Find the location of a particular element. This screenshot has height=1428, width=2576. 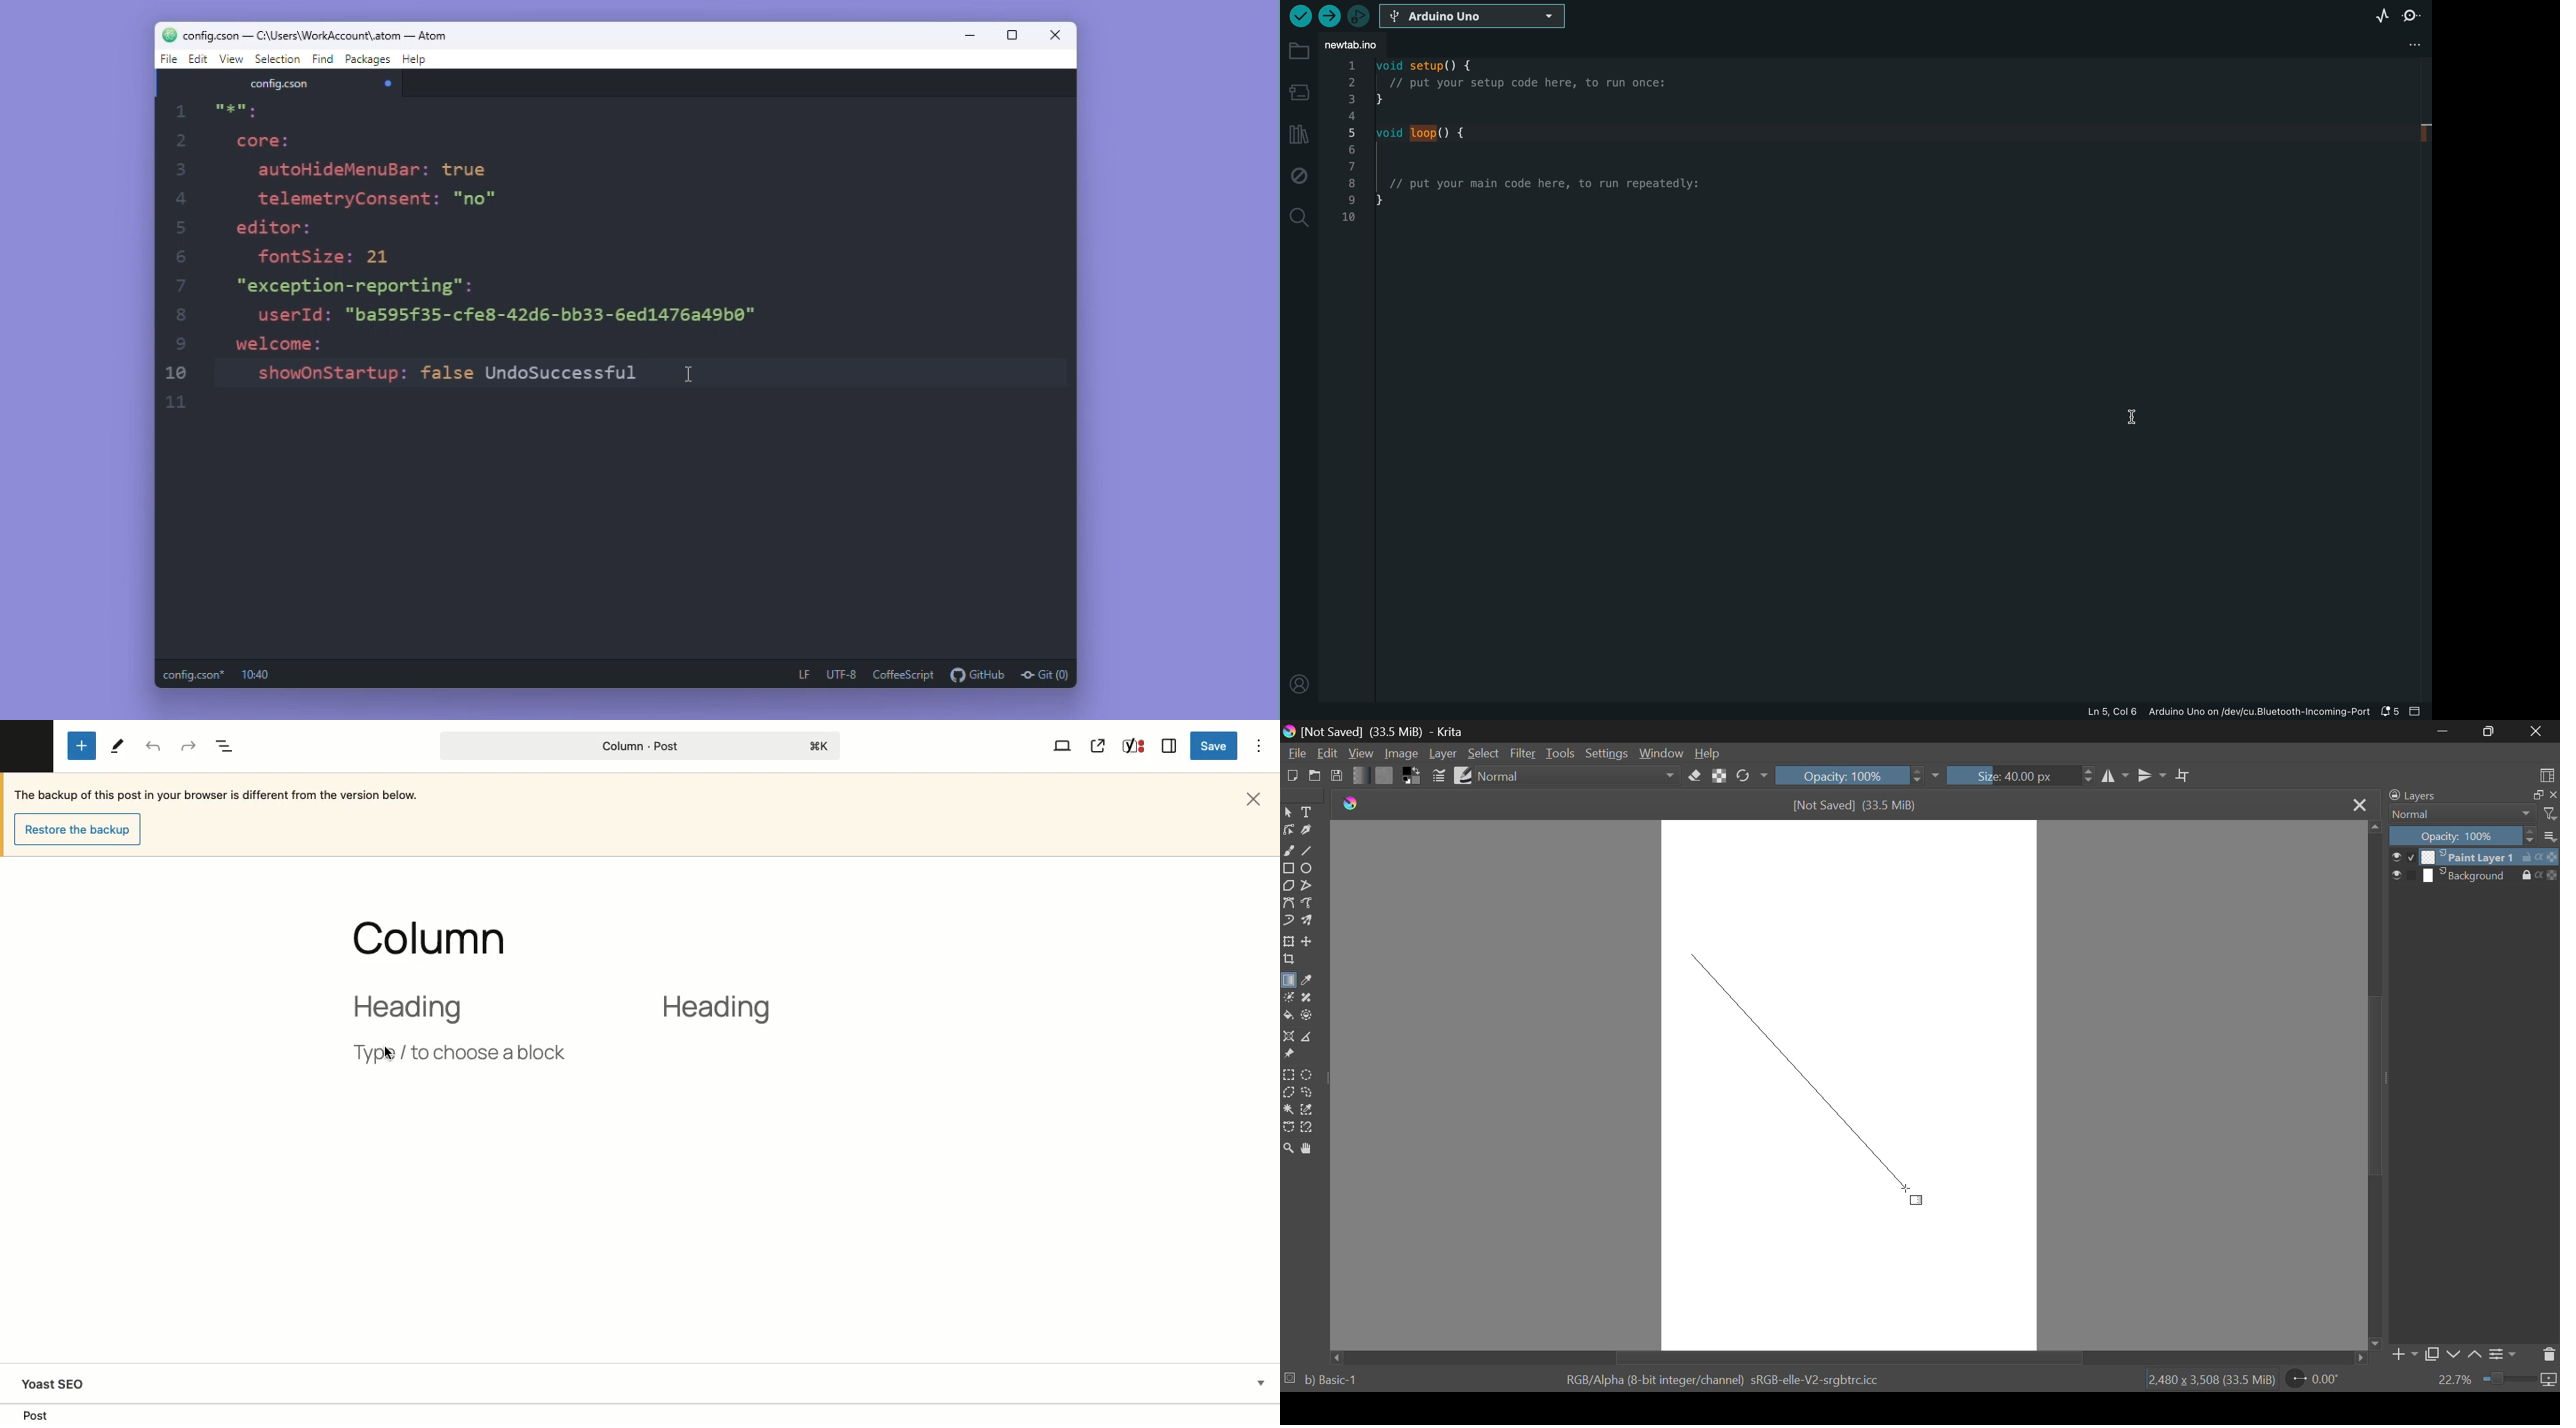

New is located at coordinates (1291, 774).